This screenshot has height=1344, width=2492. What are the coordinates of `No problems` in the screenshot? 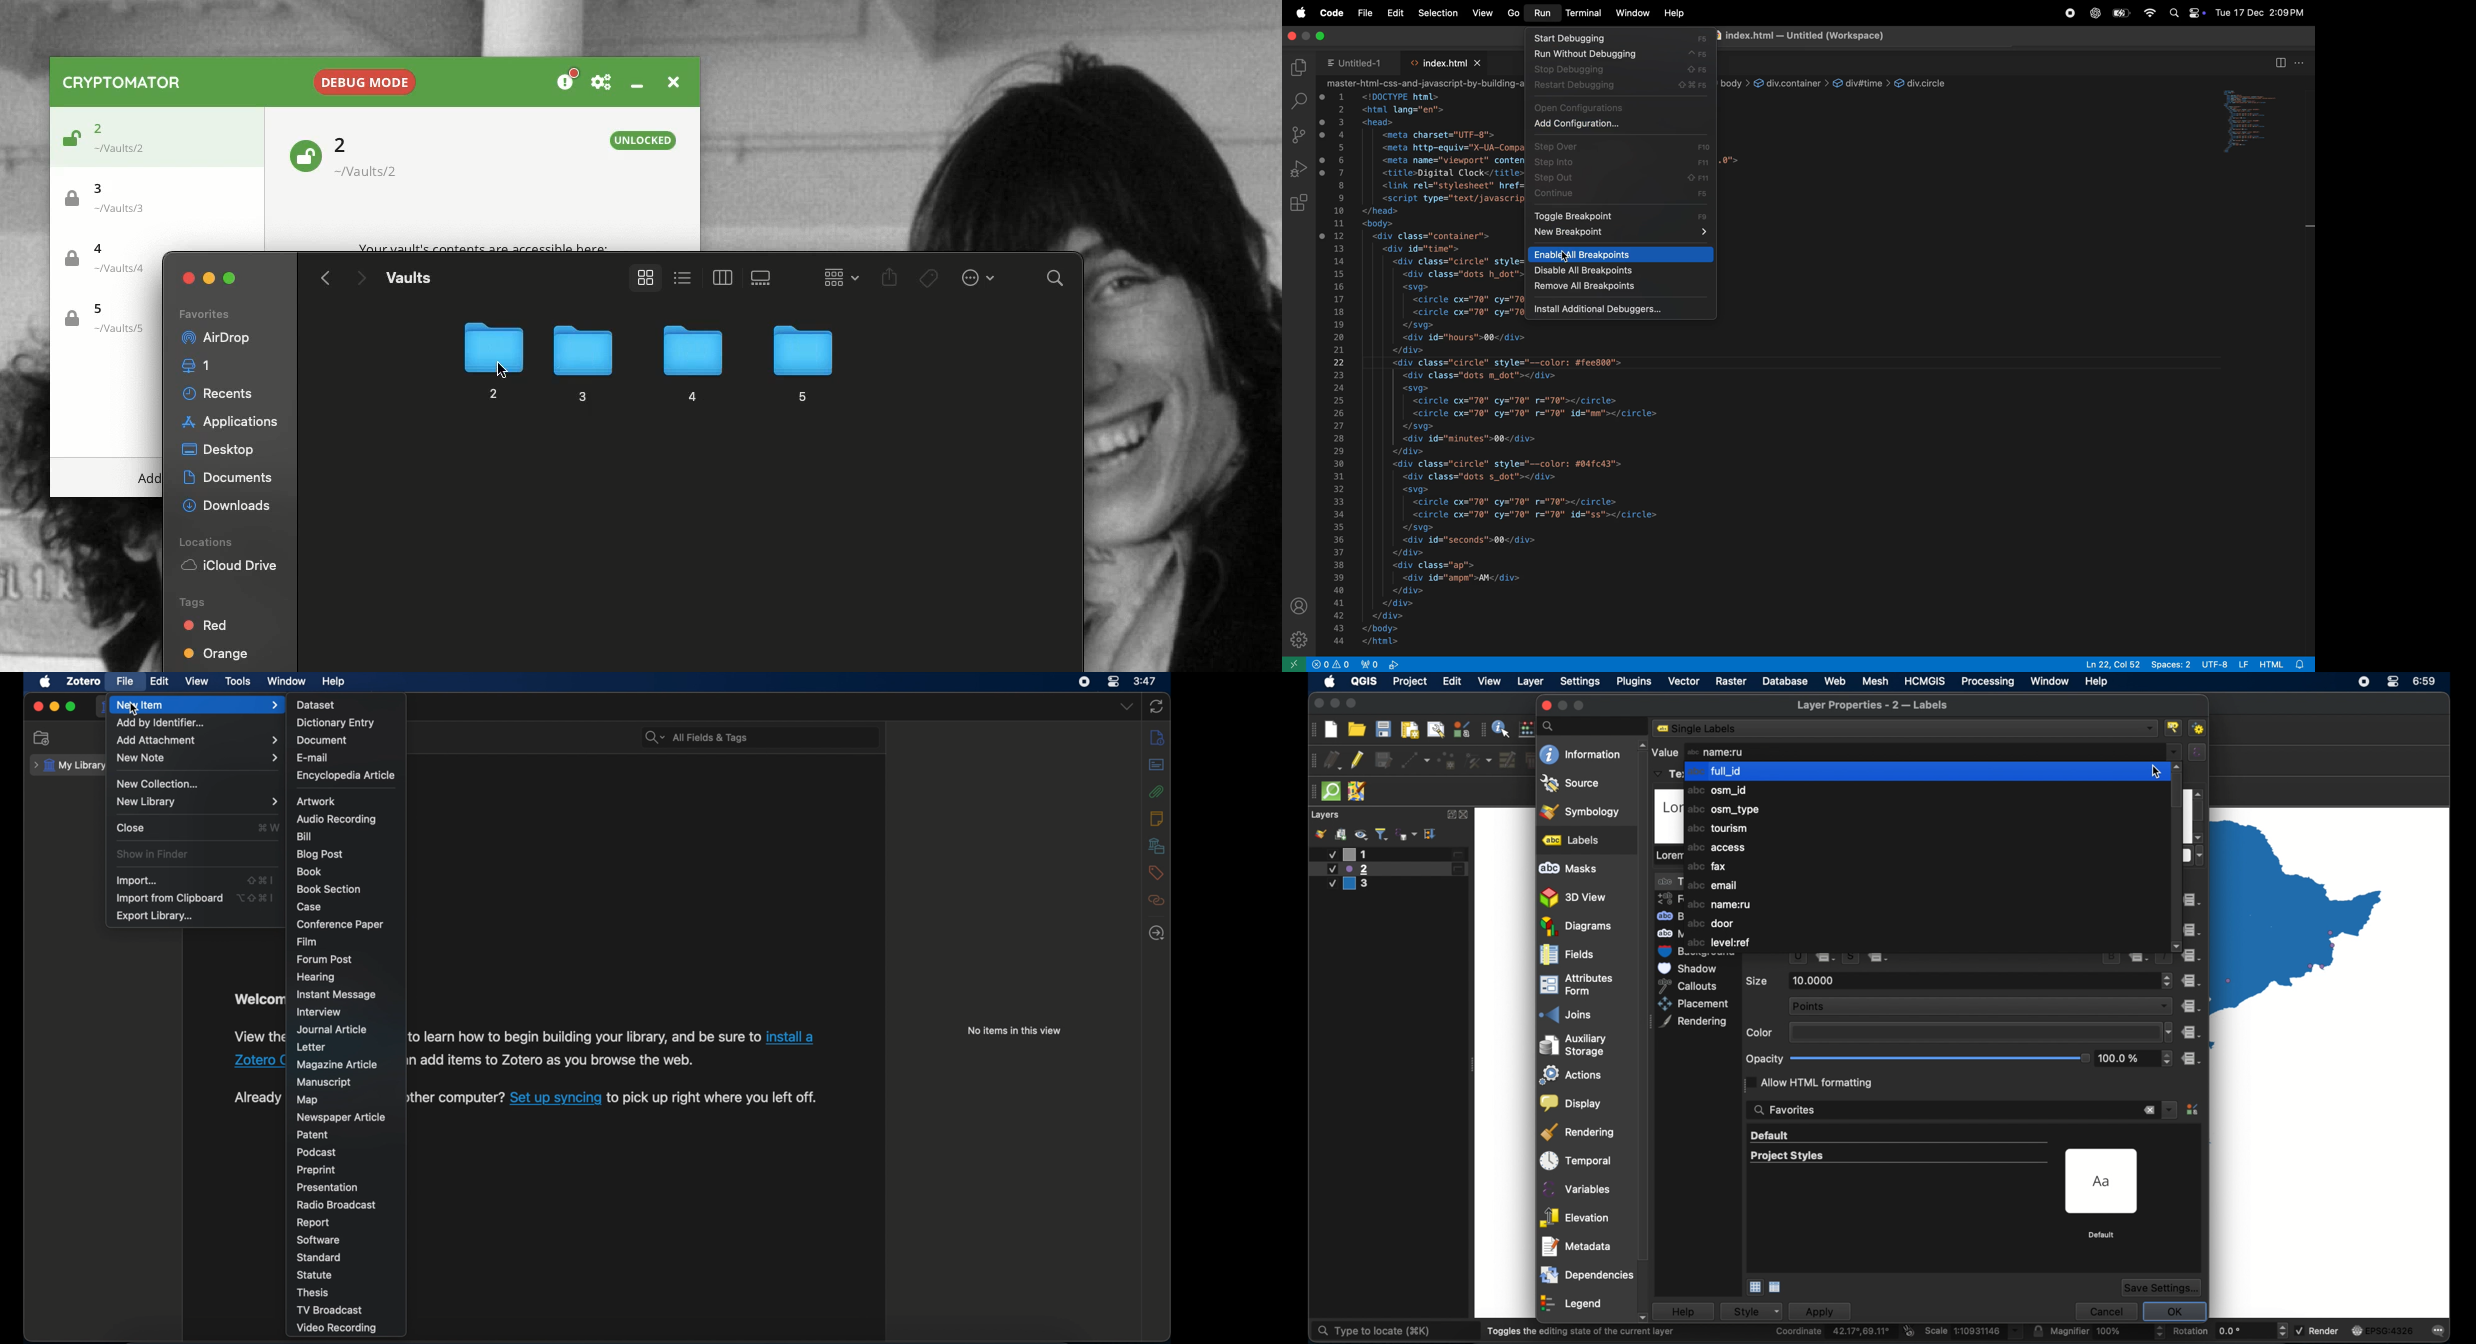 It's located at (1319, 664).